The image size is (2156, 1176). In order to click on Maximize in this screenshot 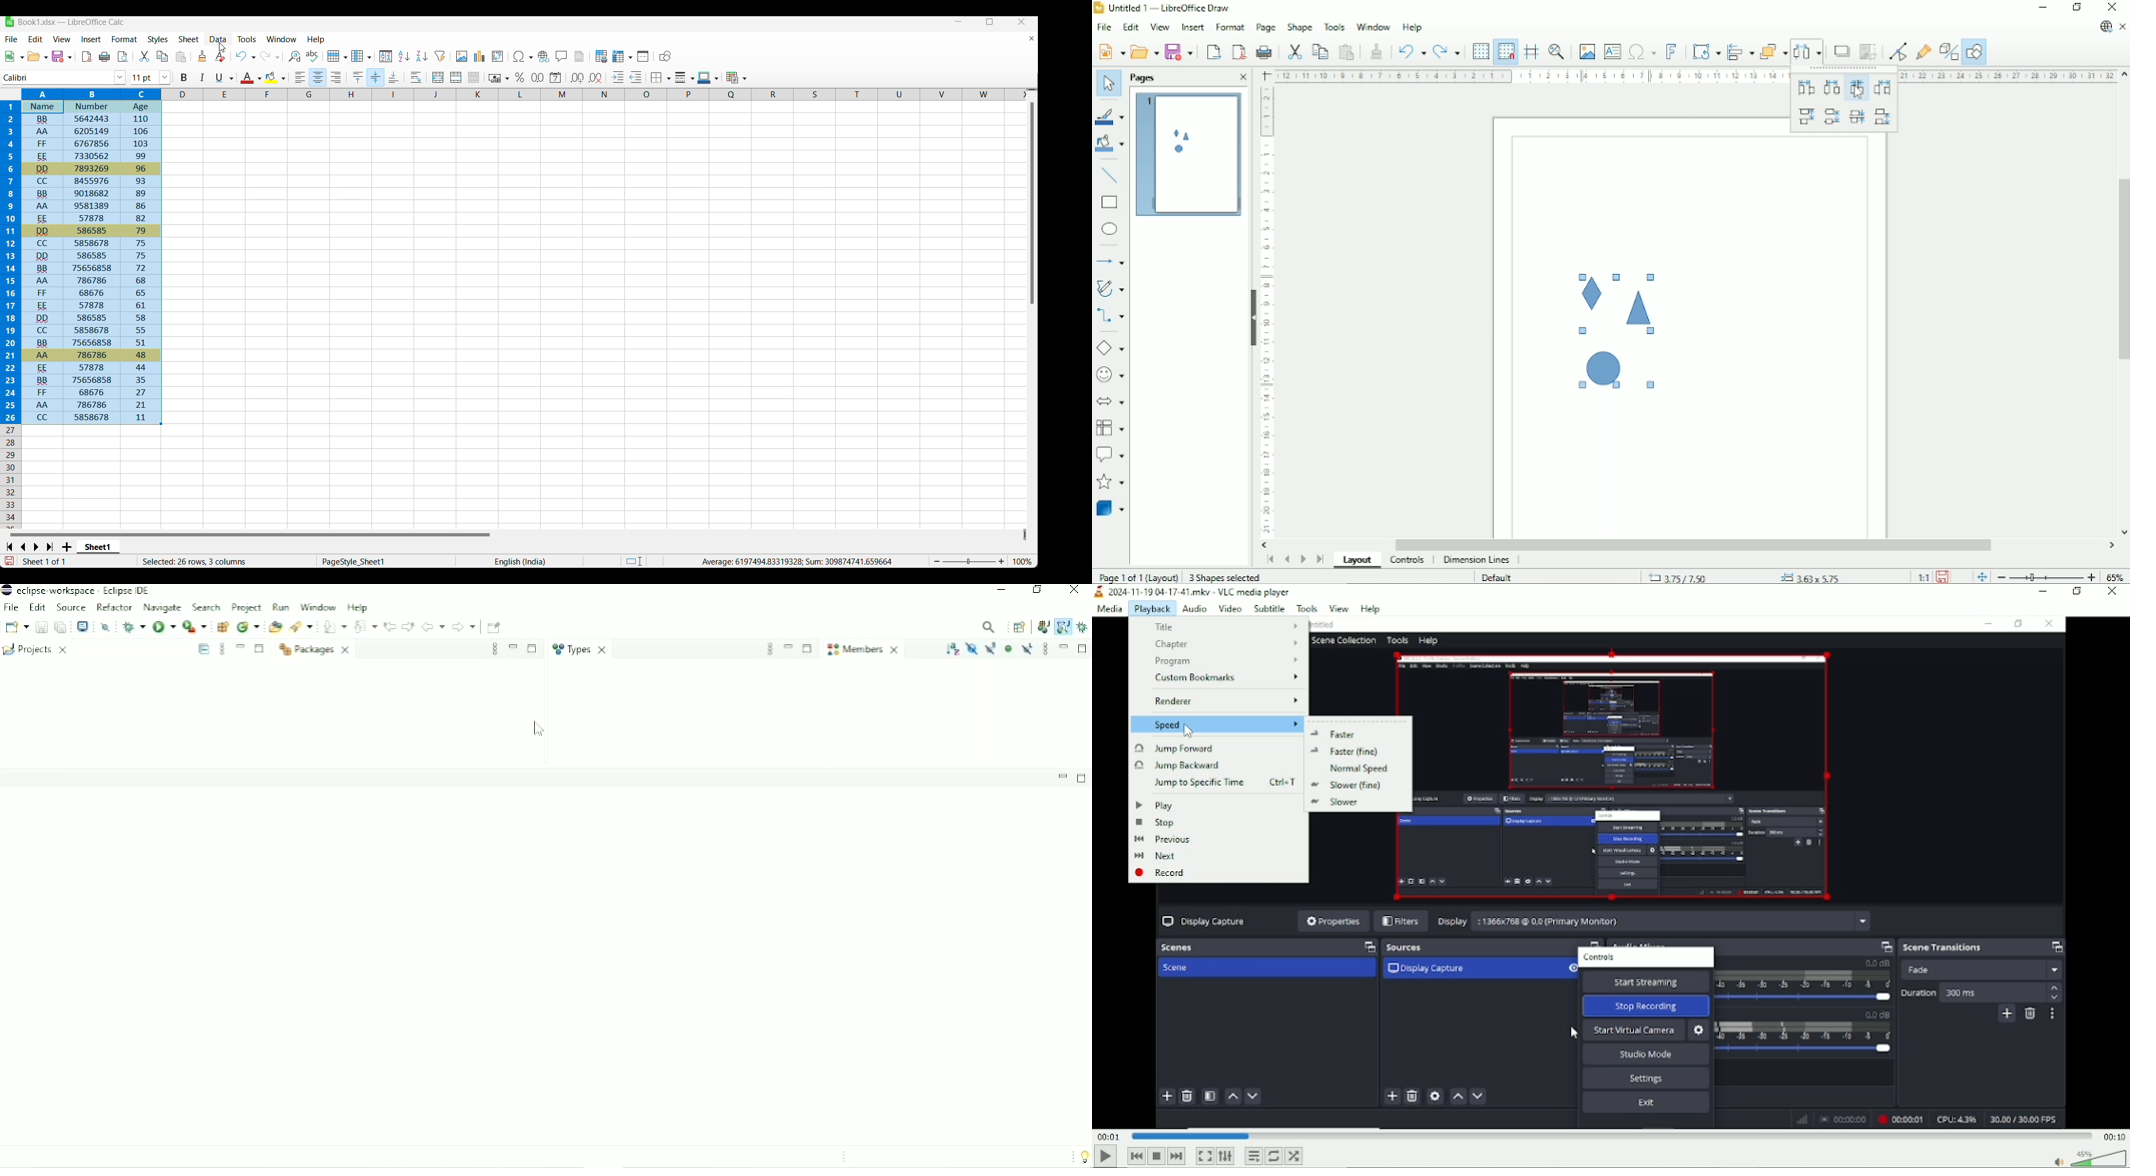, I will do `click(261, 650)`.